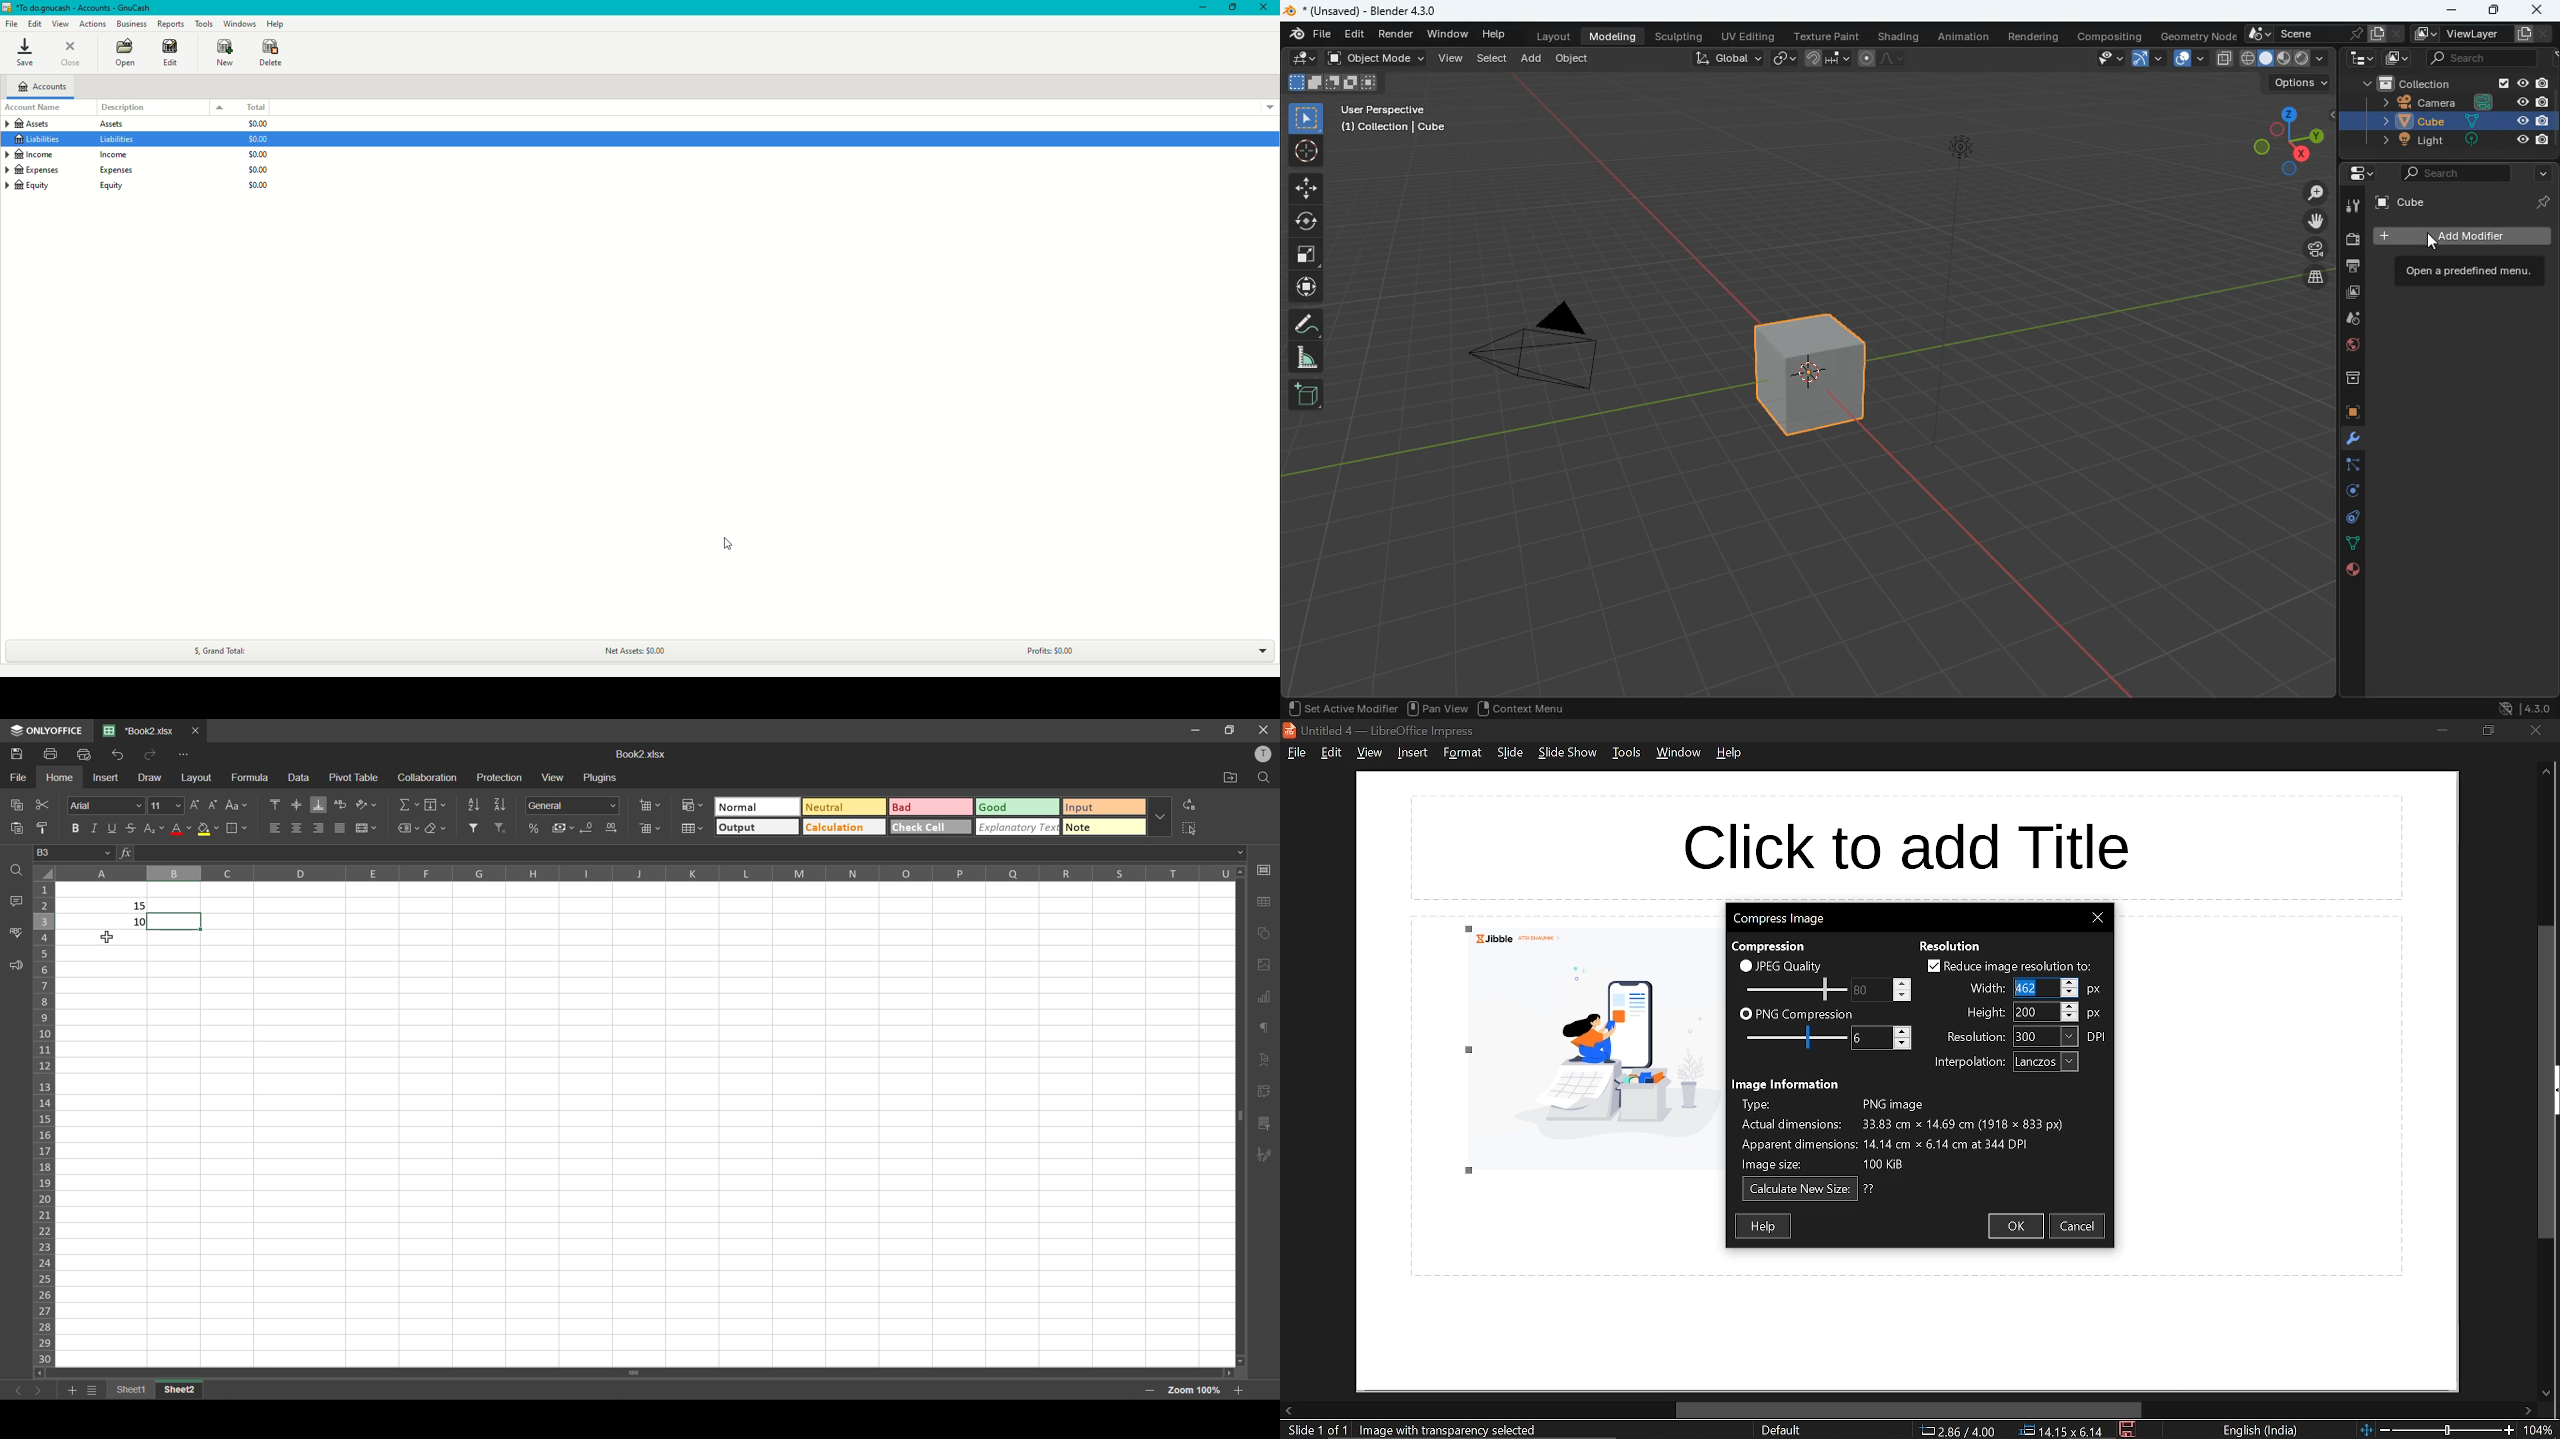 This screenshot has height=1456, width=2576. What do you see at coordinates (754, 807) in the screenshot?
I see `normal` at bounding box center [754, 807].